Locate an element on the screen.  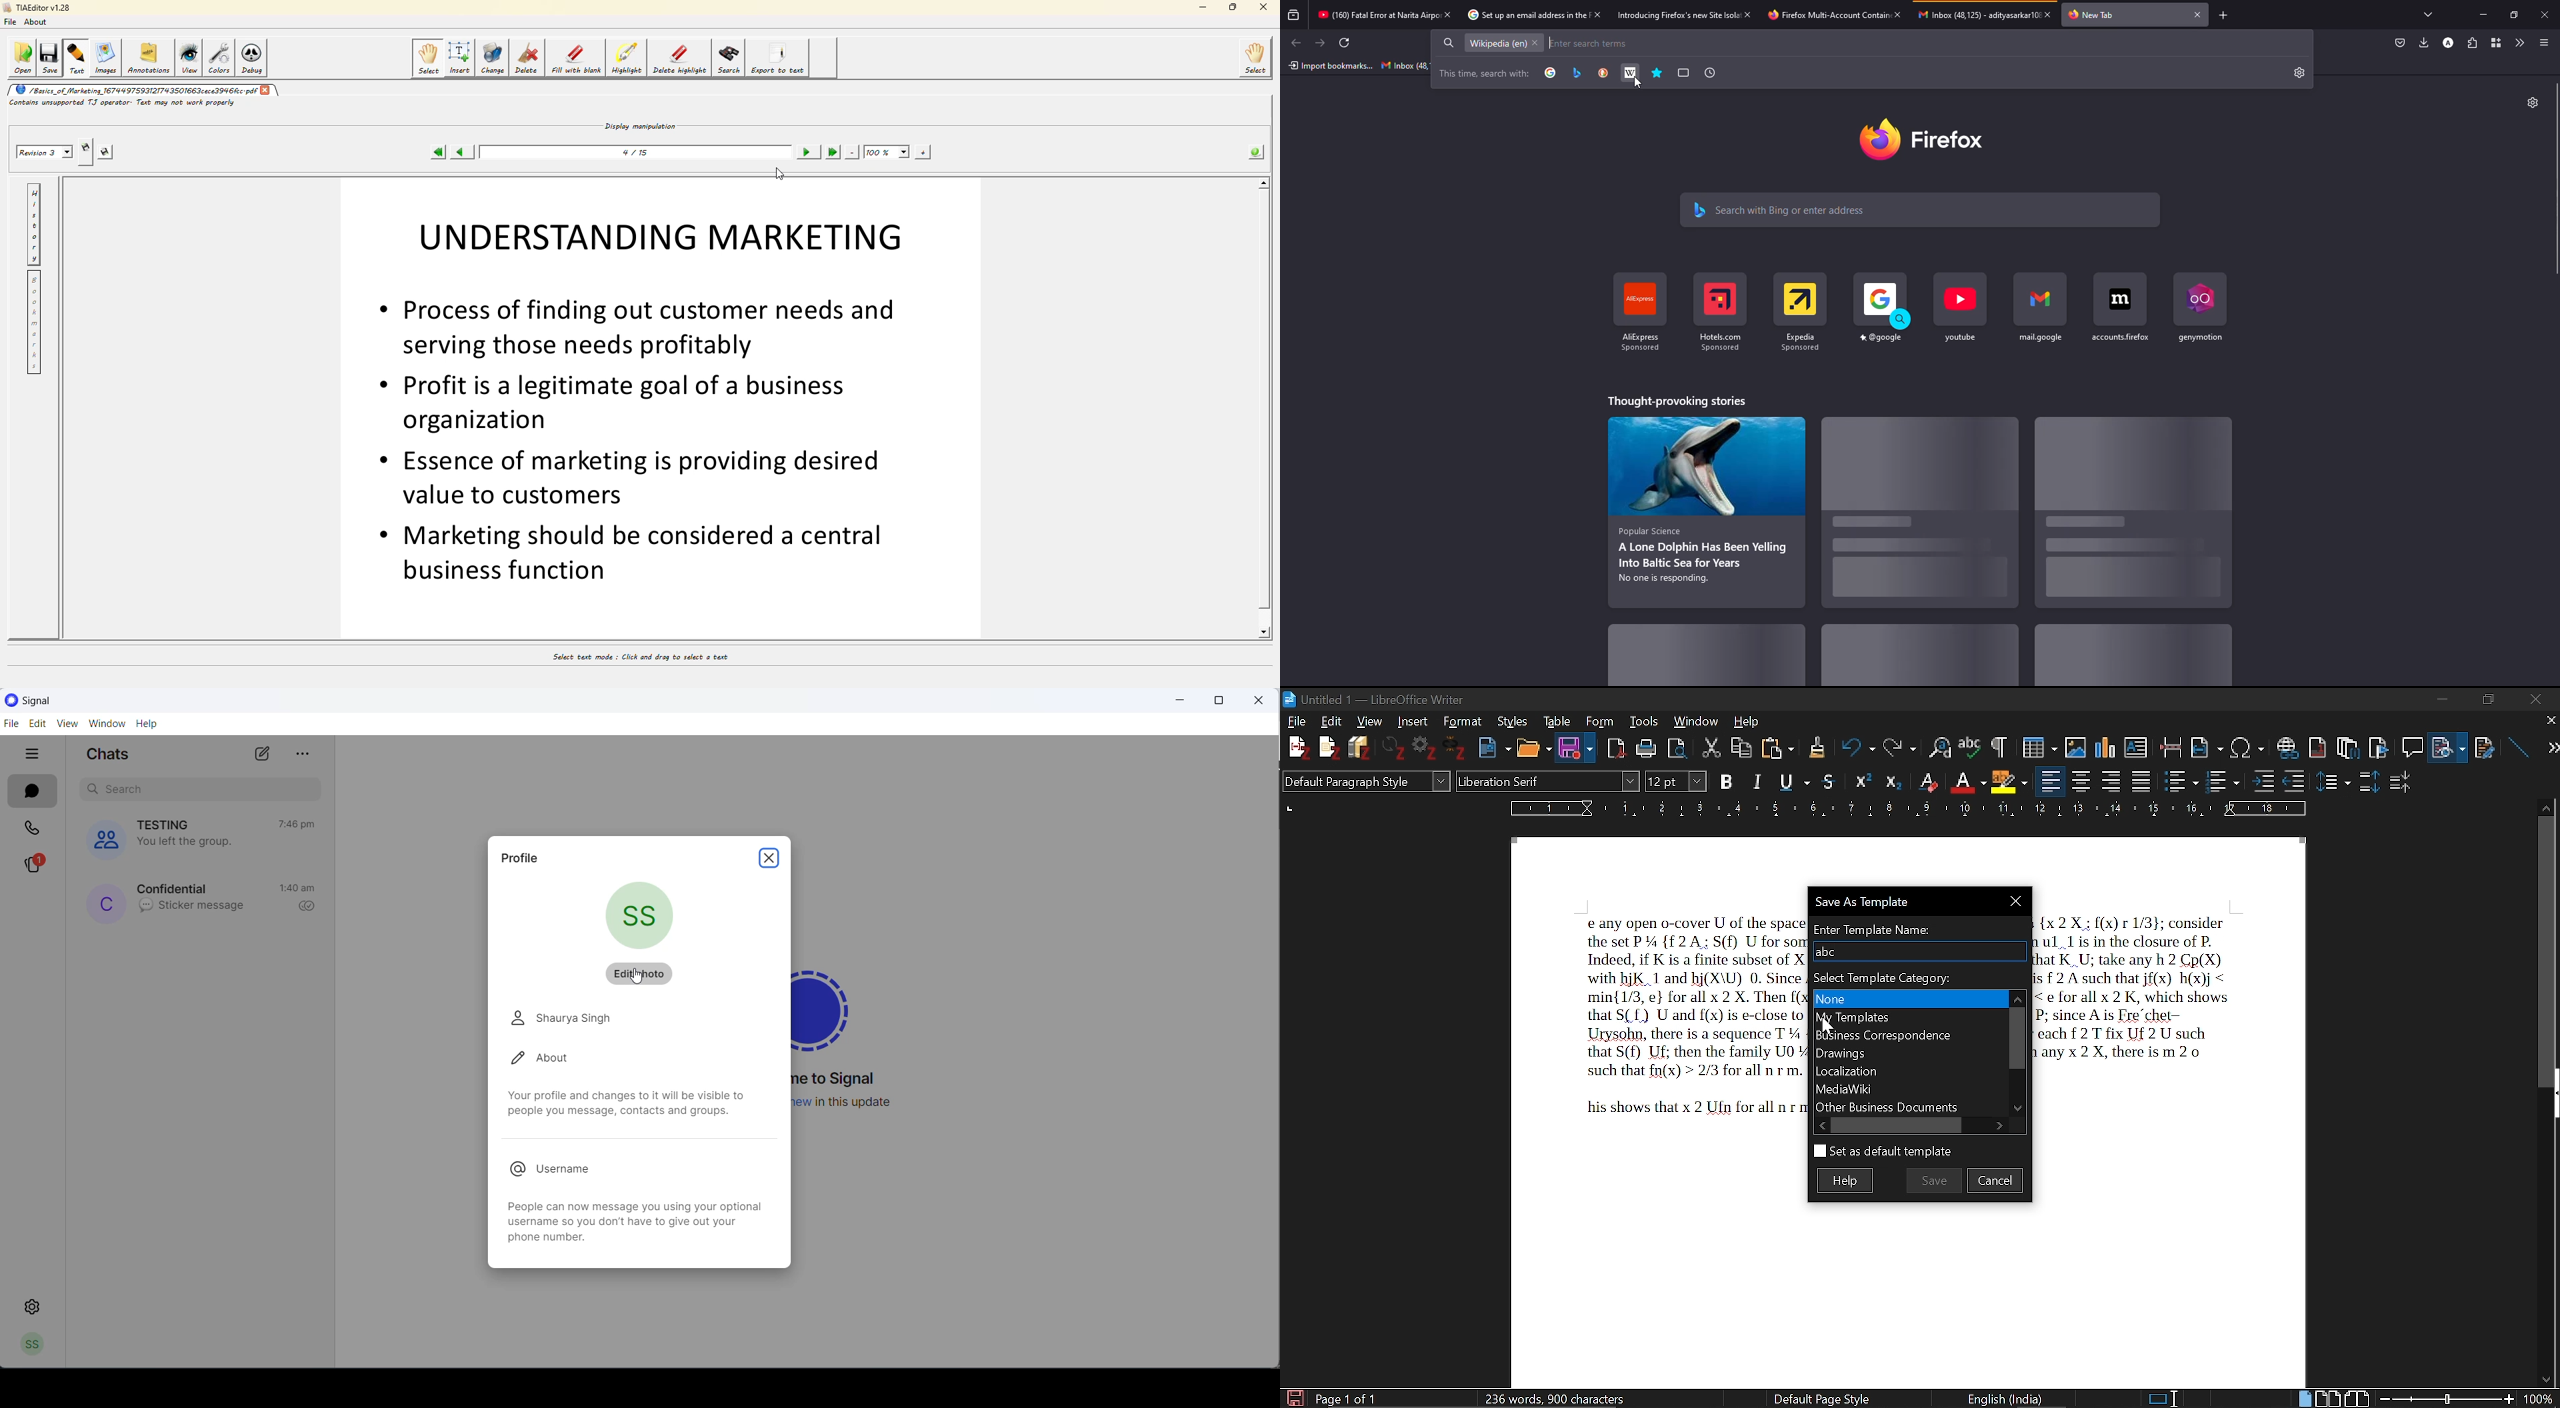
Help is located at coordinates (1747, 720).